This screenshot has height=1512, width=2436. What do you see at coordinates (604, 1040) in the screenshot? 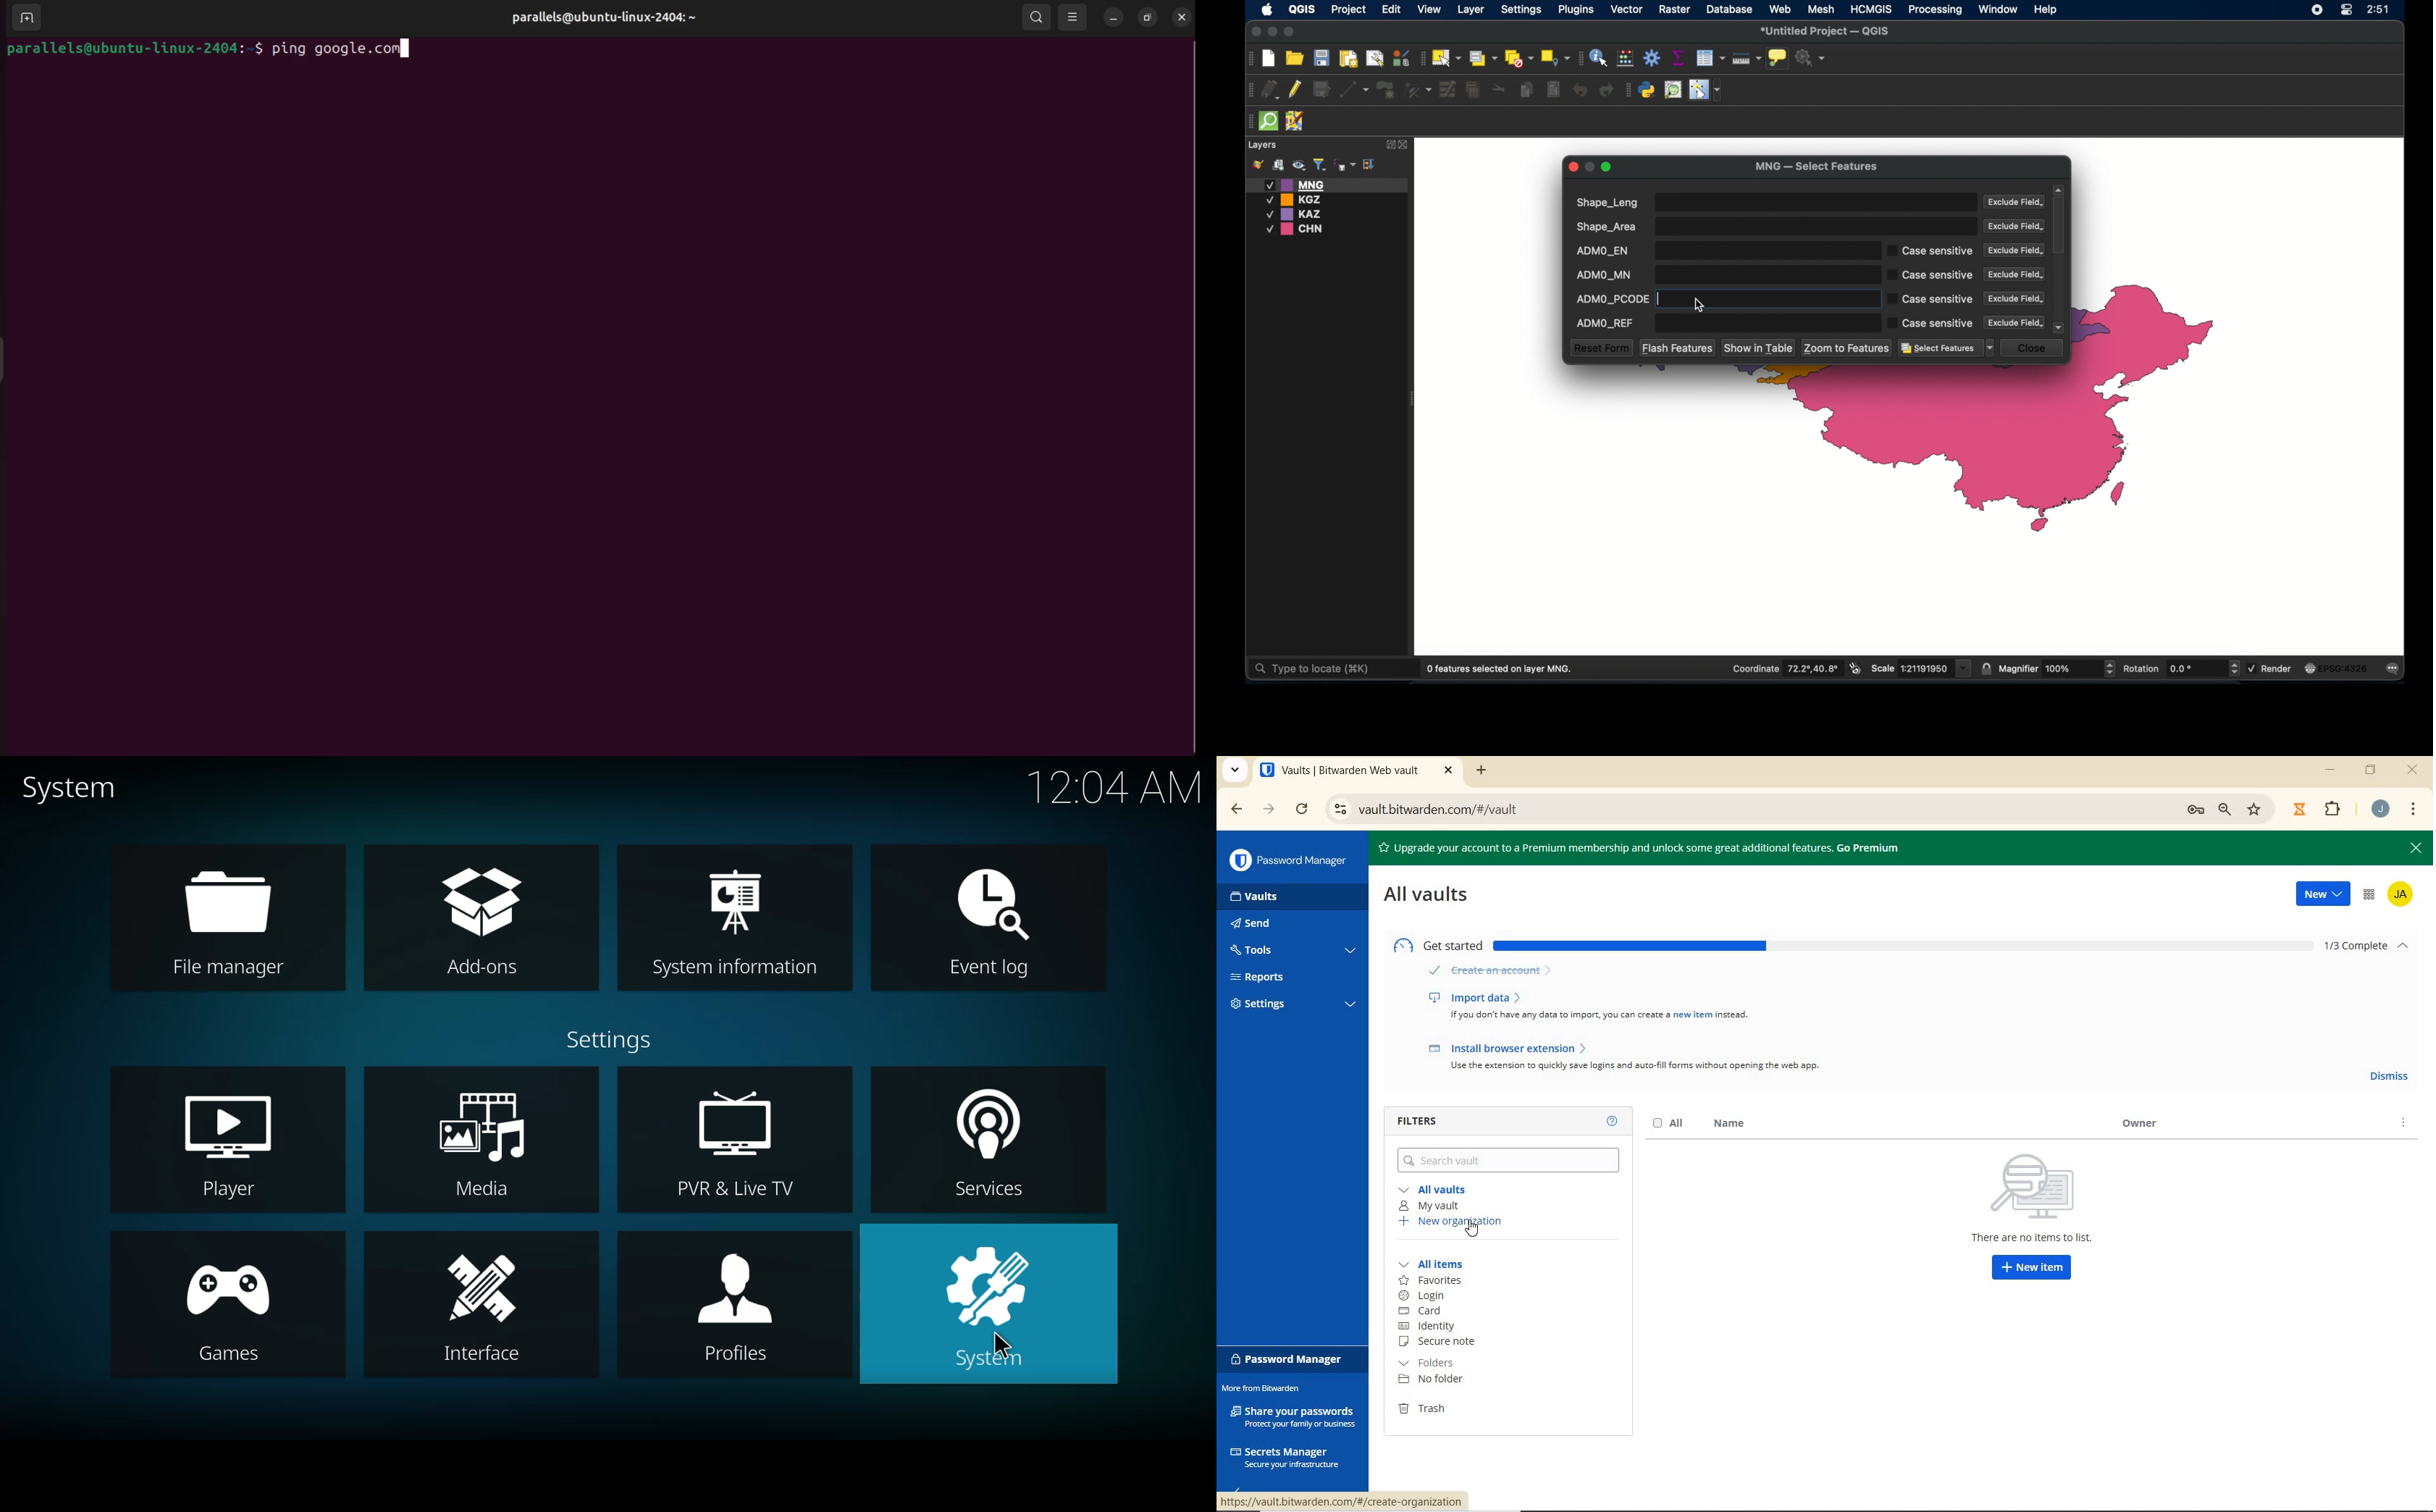
I see `settings` at bounding box center [604, 1040].